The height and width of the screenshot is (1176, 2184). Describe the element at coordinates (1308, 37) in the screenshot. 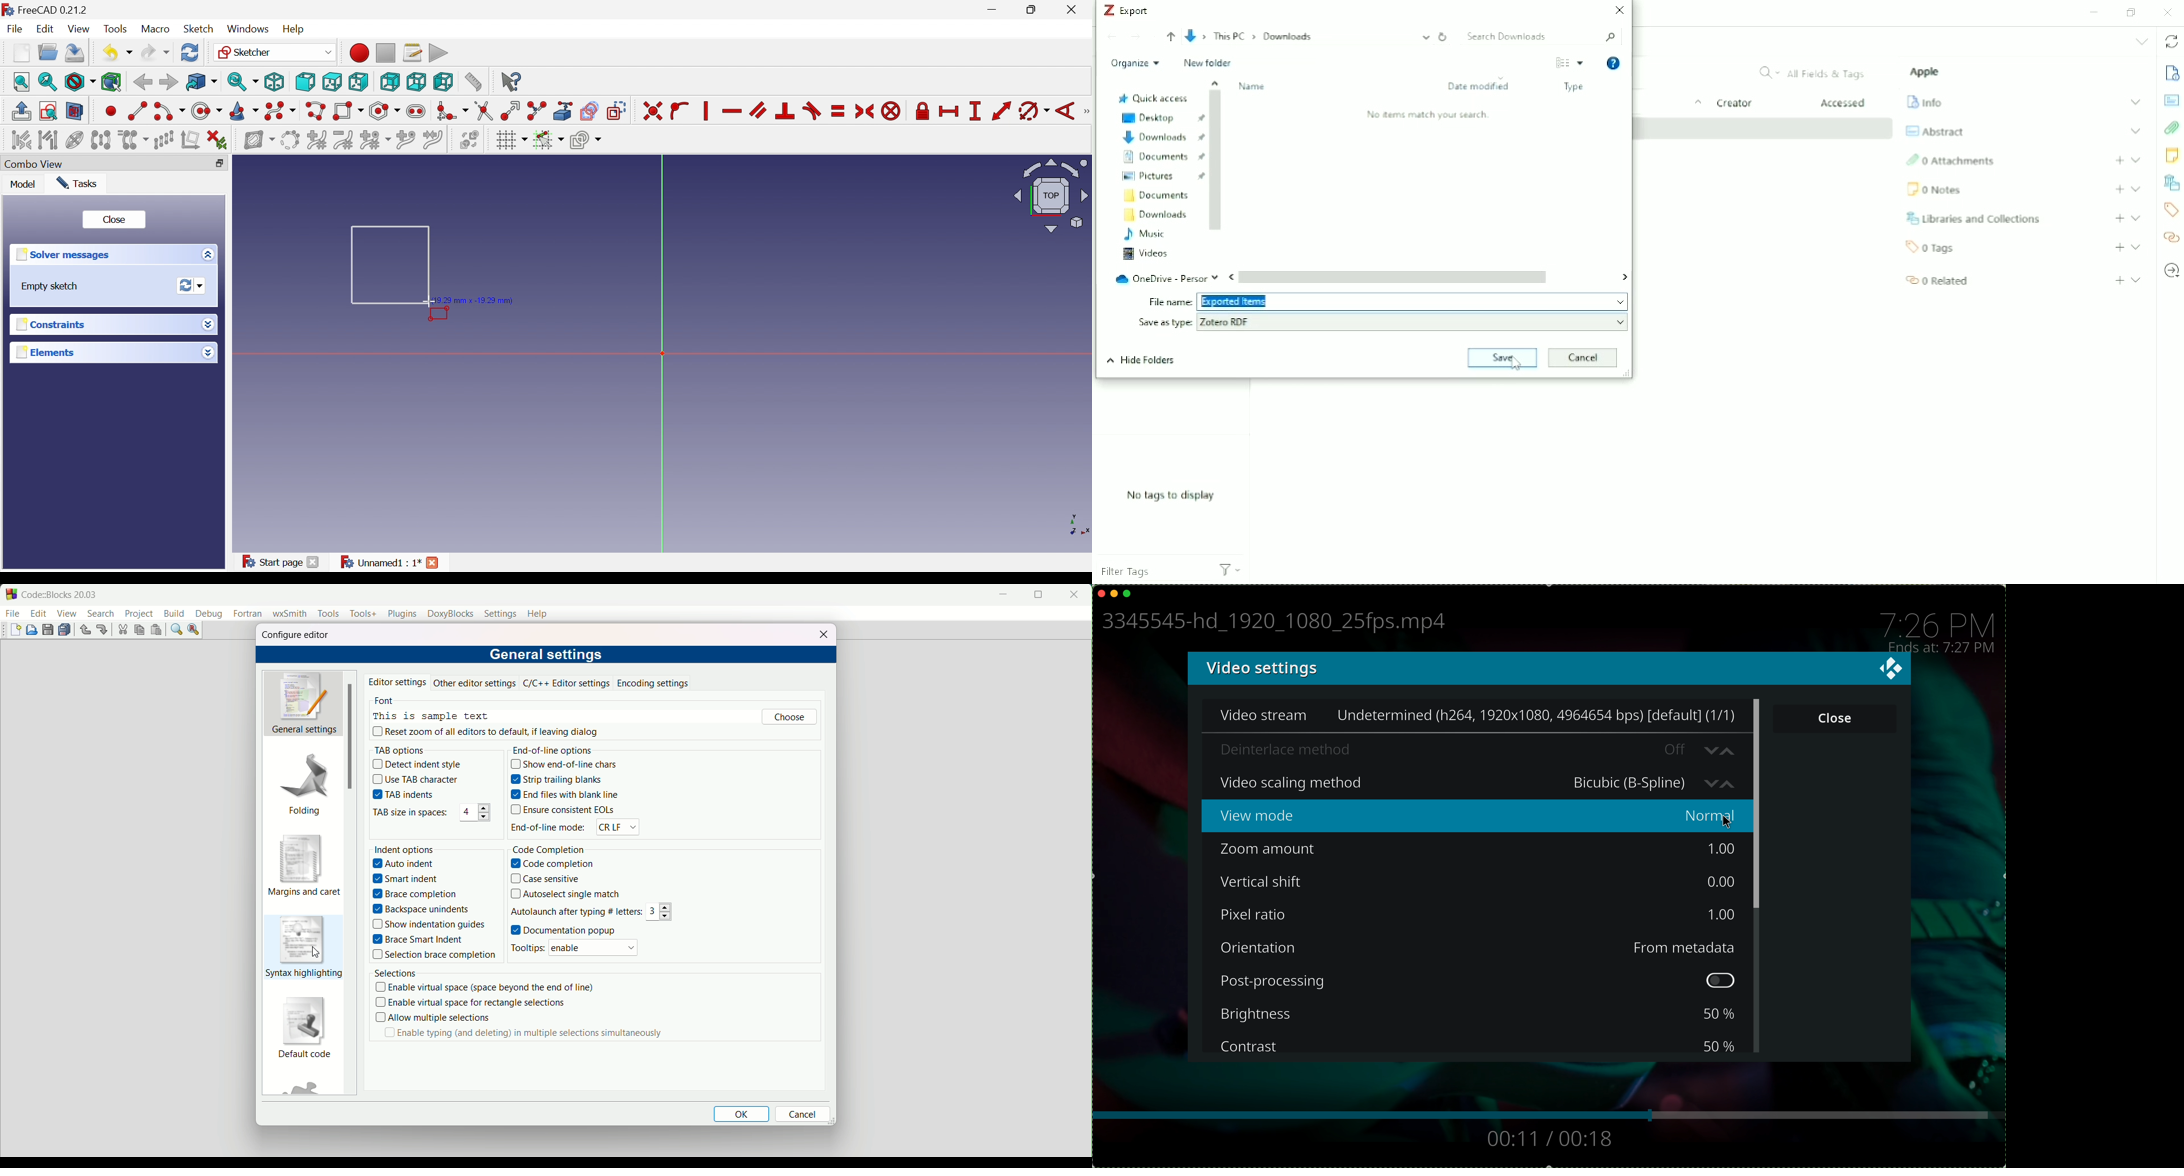

I see `This PC > Downloads` at that location.